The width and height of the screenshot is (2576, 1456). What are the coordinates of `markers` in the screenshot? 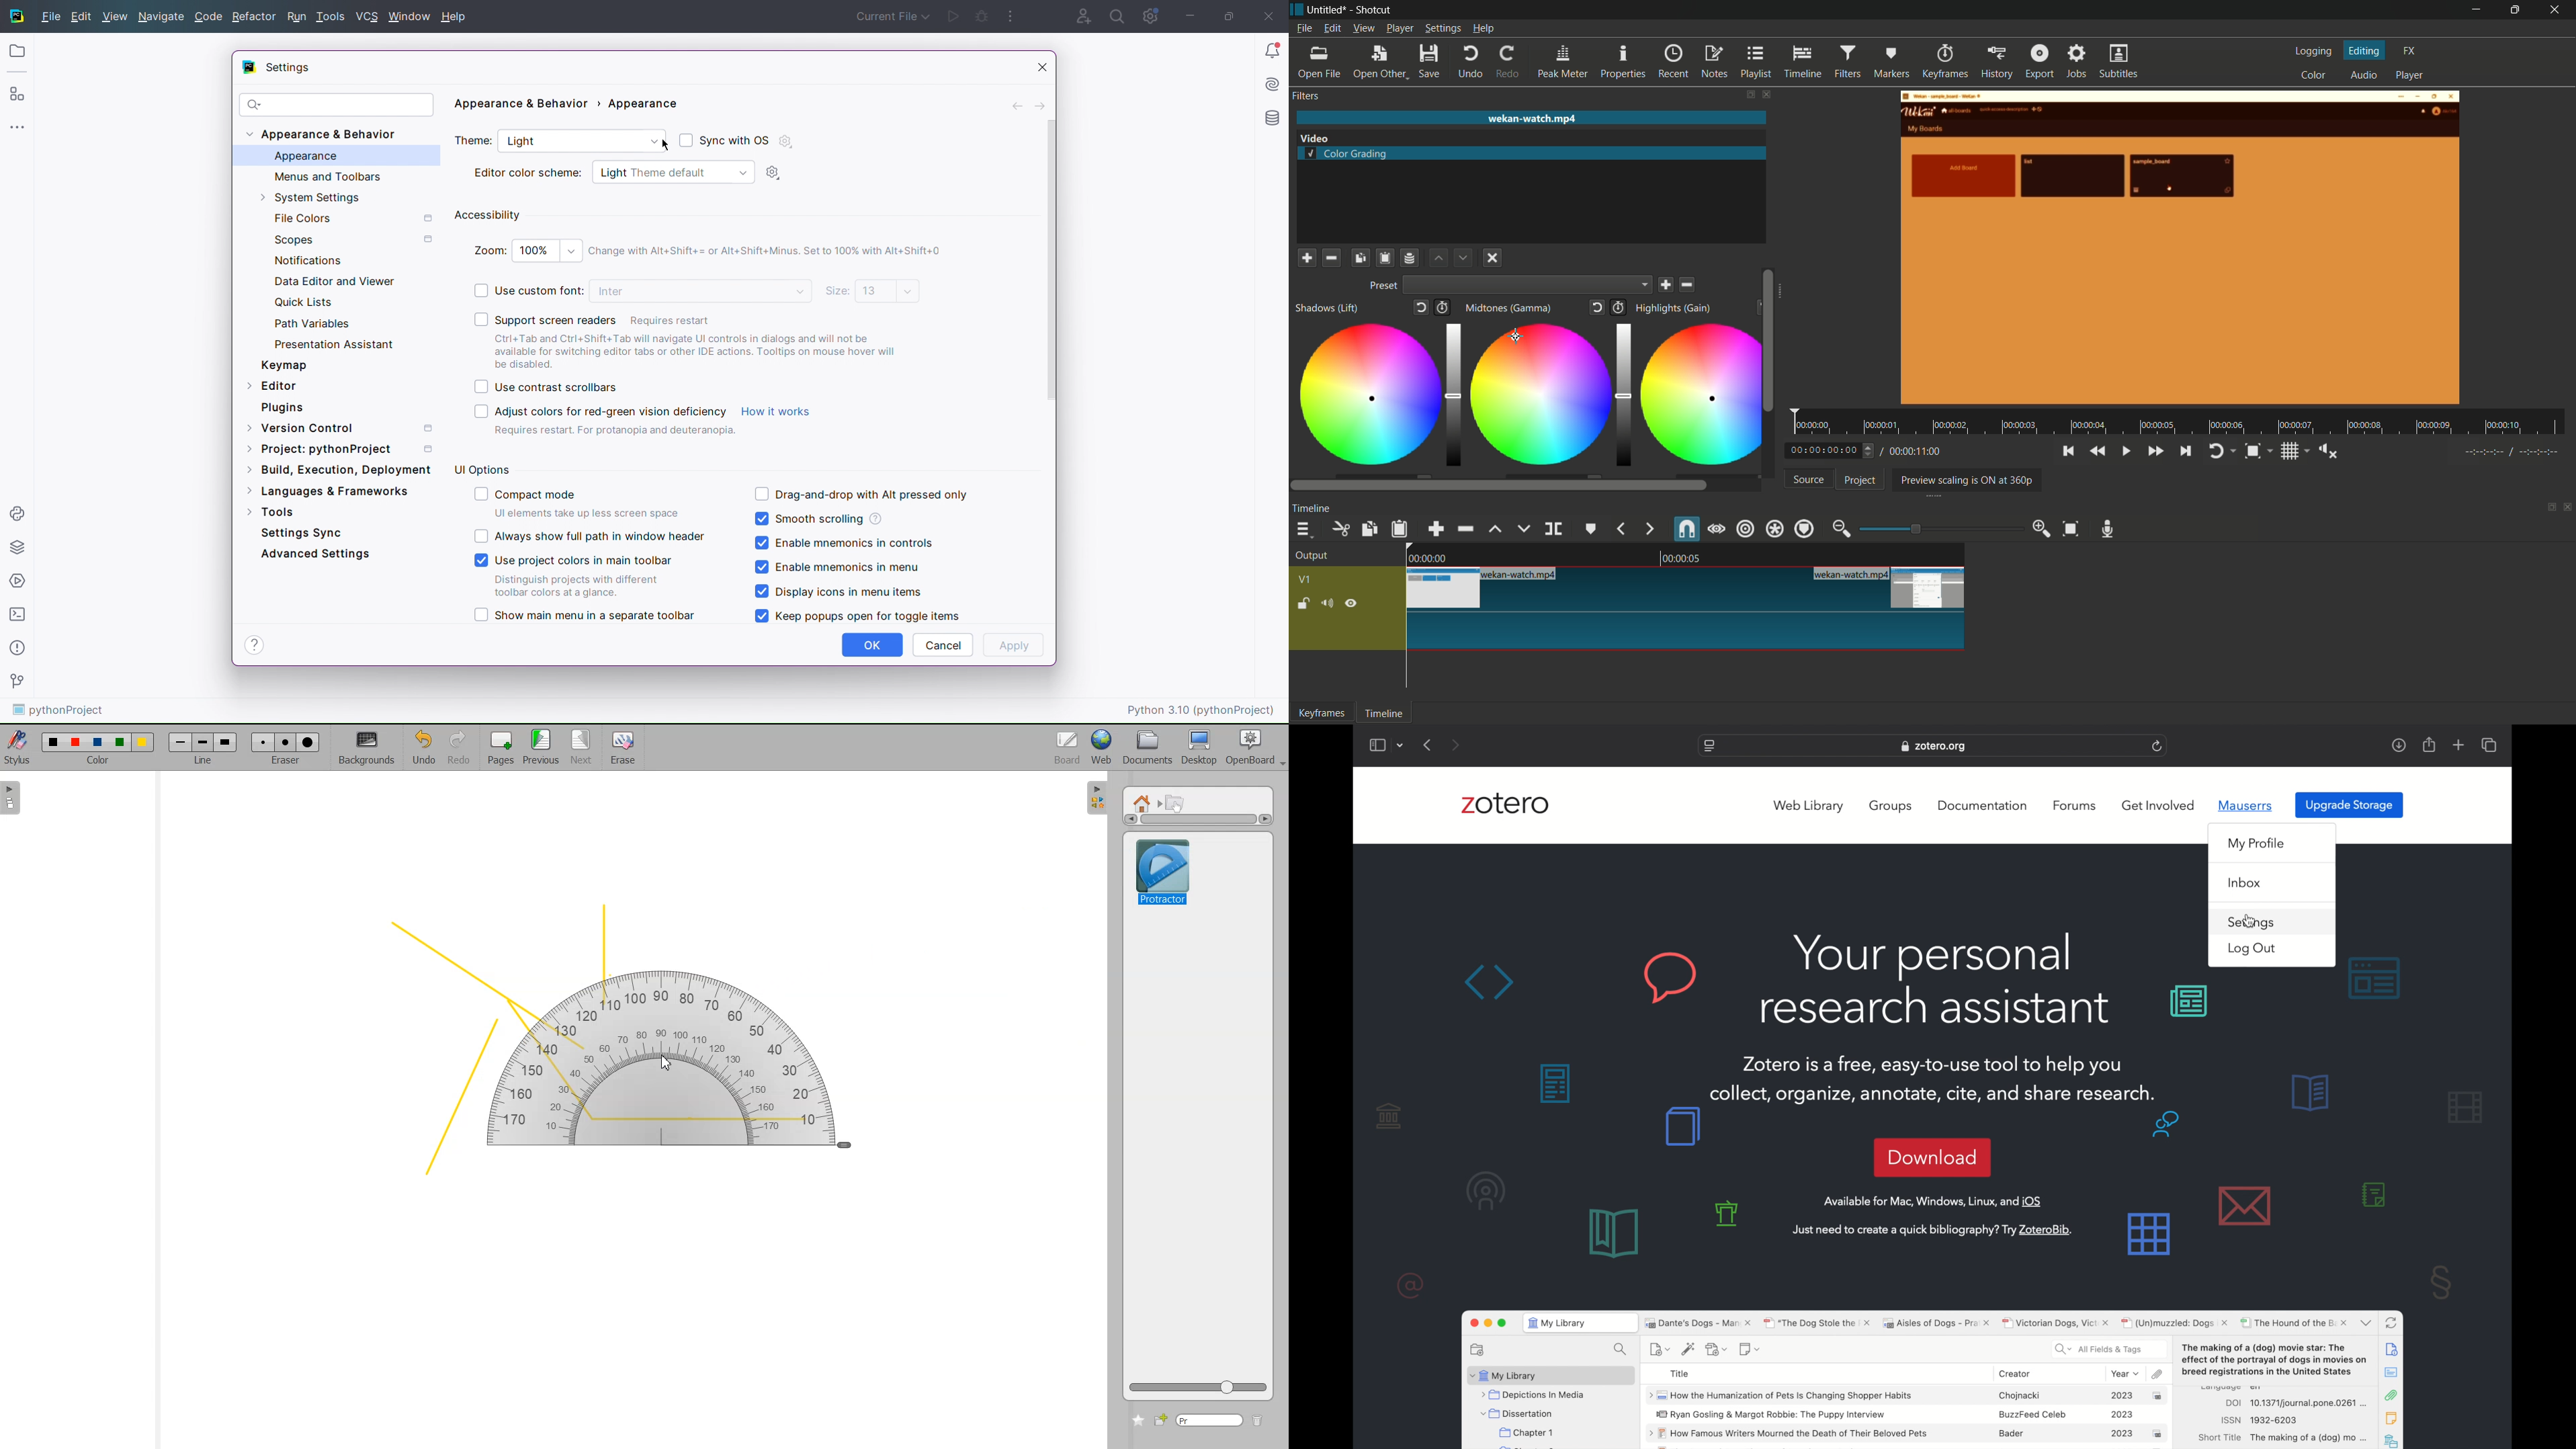 It's located at (1892, 61).